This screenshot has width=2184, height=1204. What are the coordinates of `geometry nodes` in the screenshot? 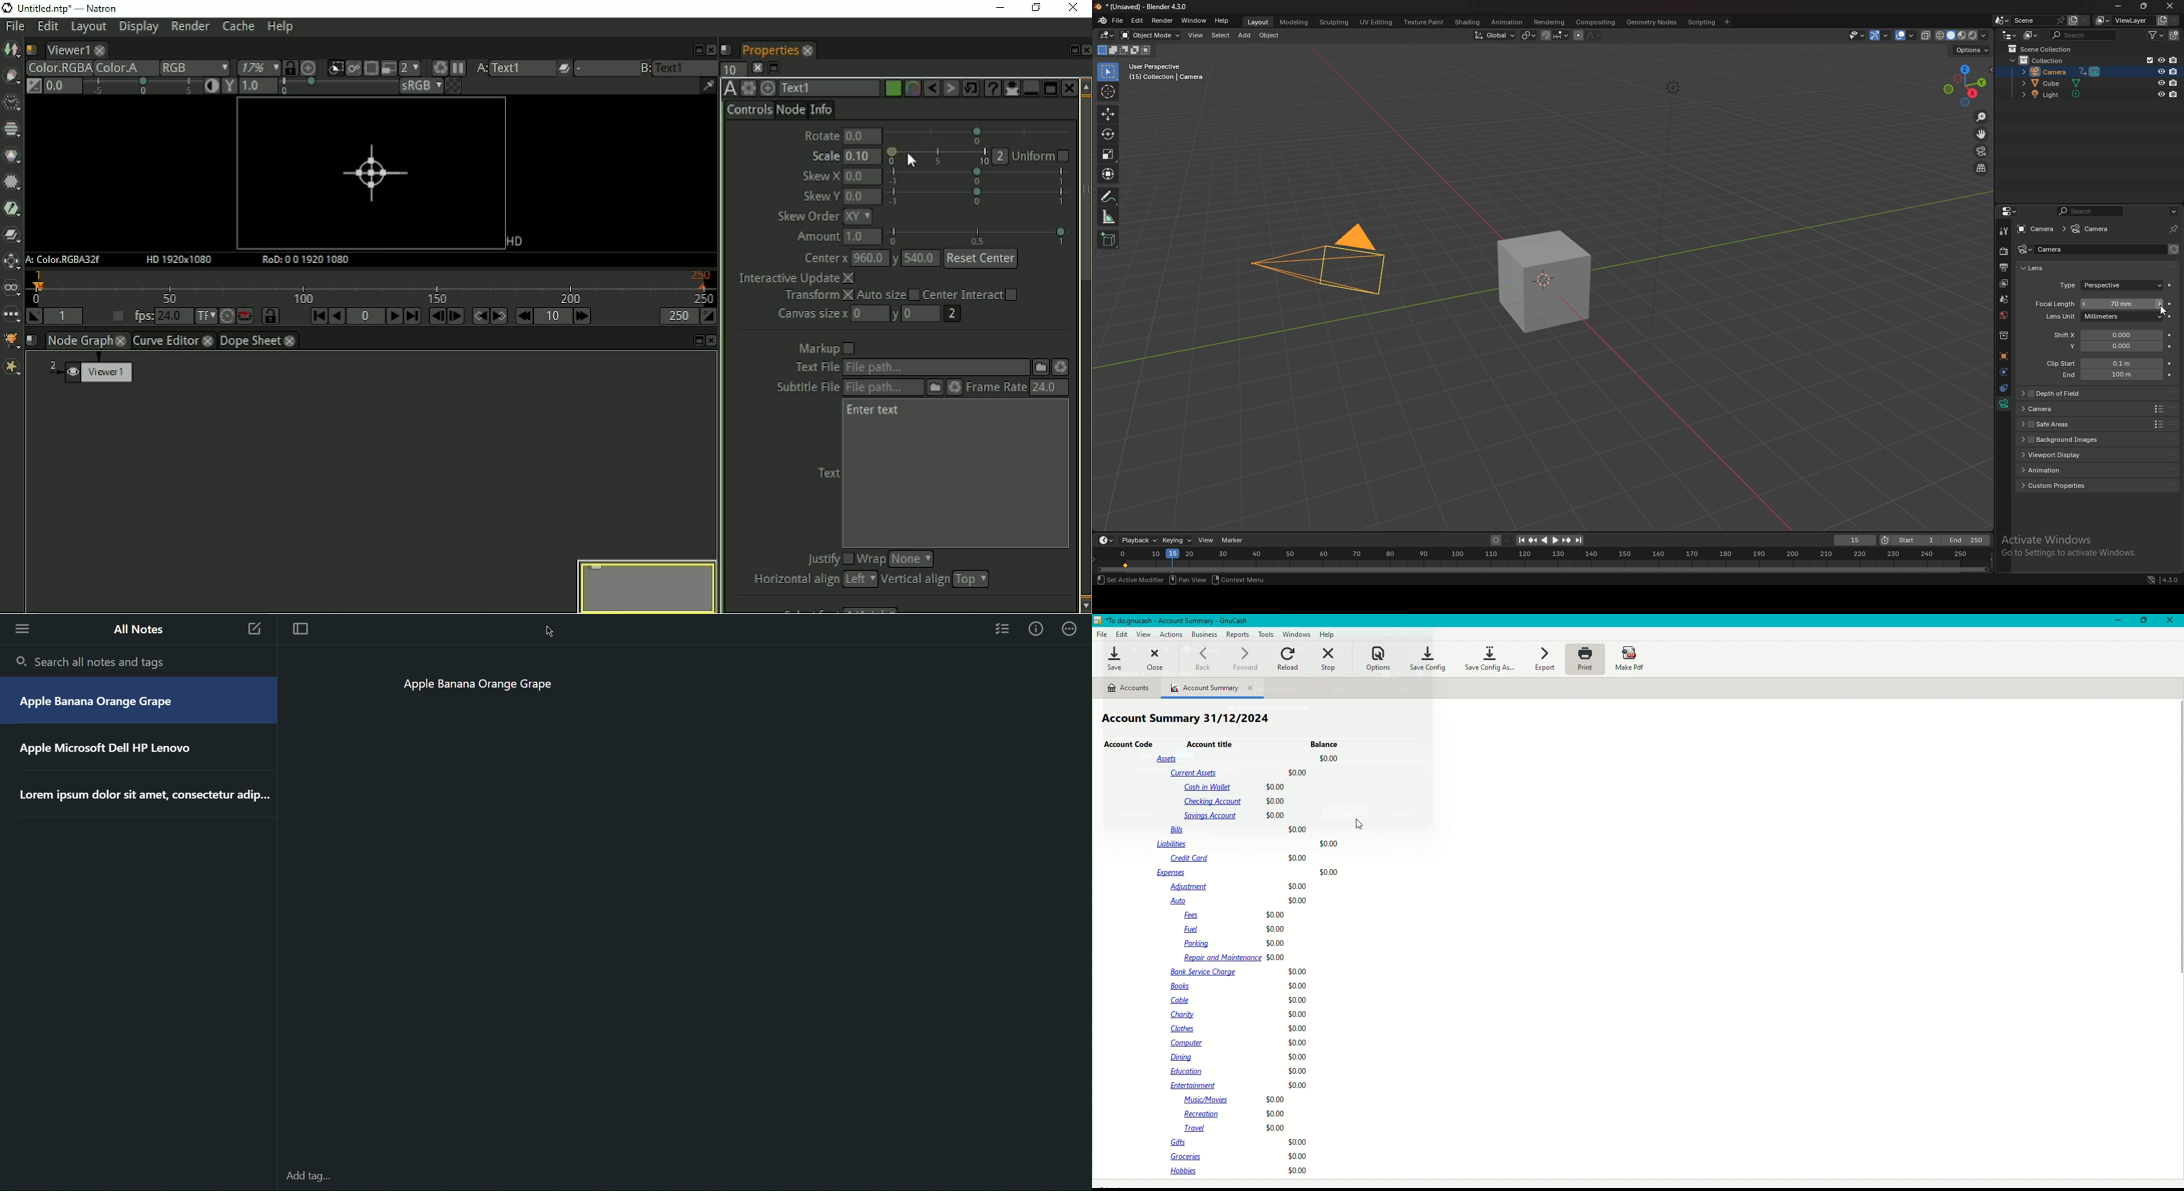 It's located at (1651, 22).